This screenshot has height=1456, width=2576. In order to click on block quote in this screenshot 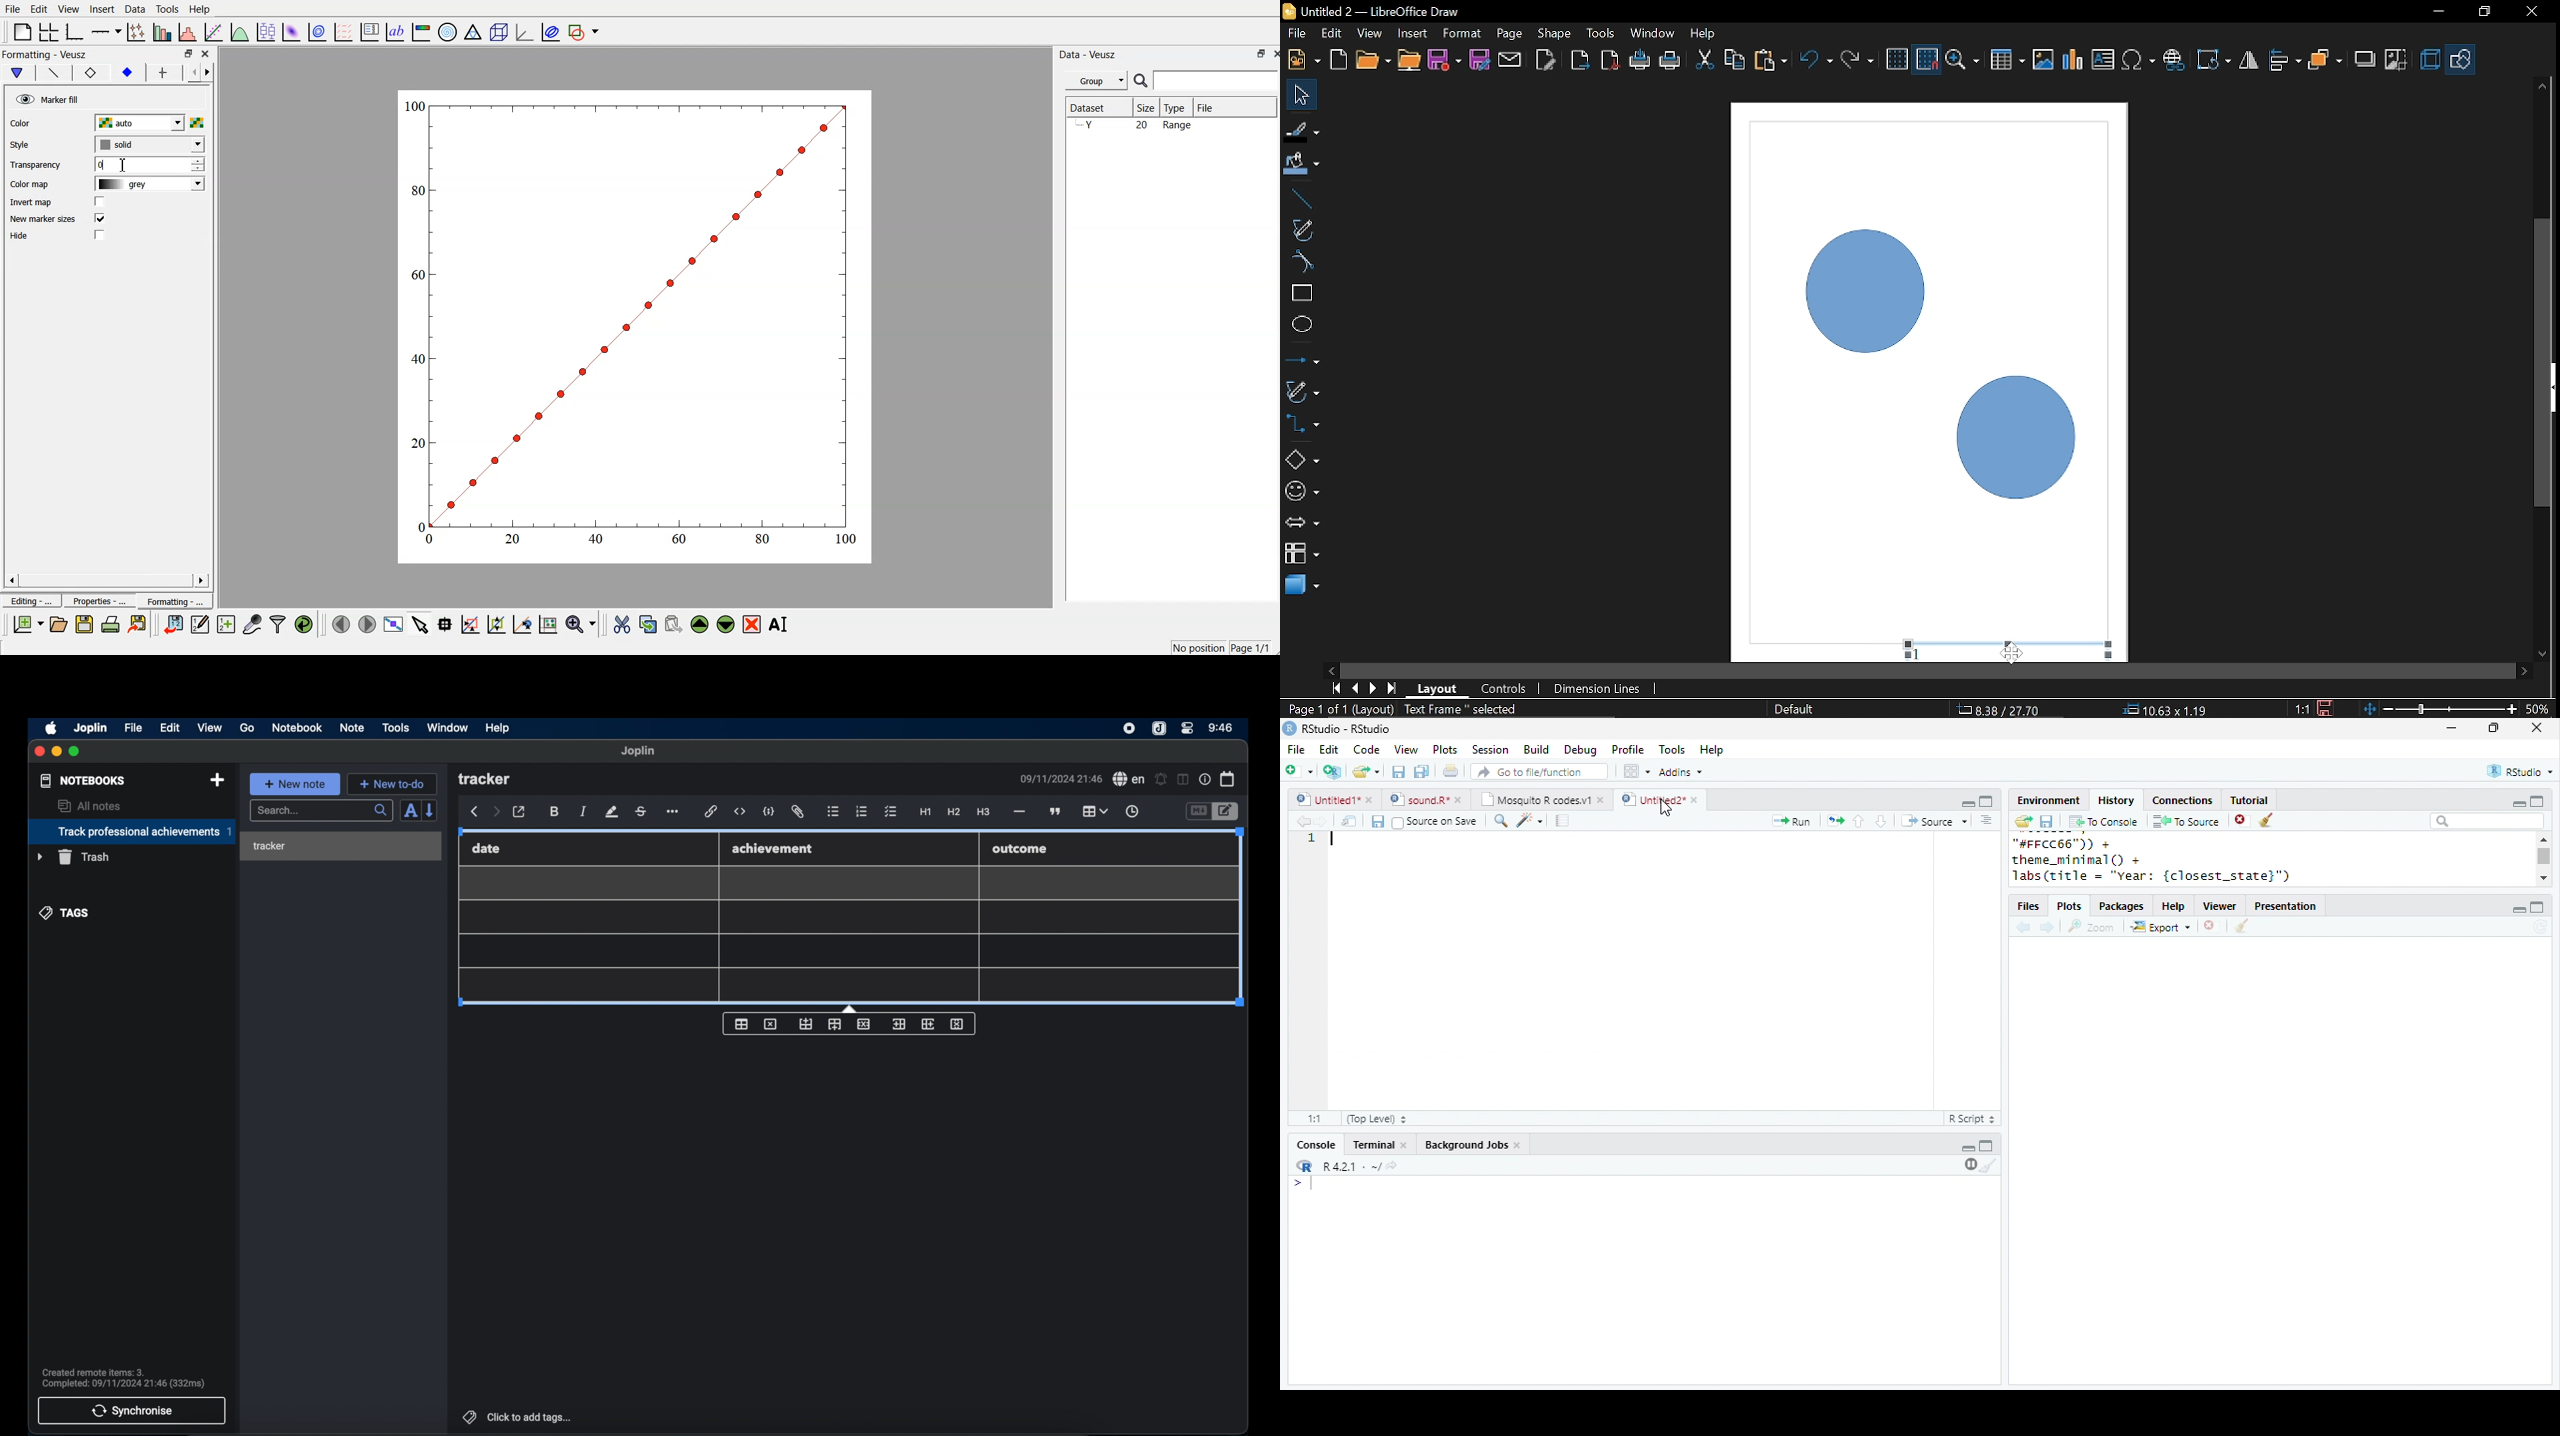, I will do `click(1056, 811)`.